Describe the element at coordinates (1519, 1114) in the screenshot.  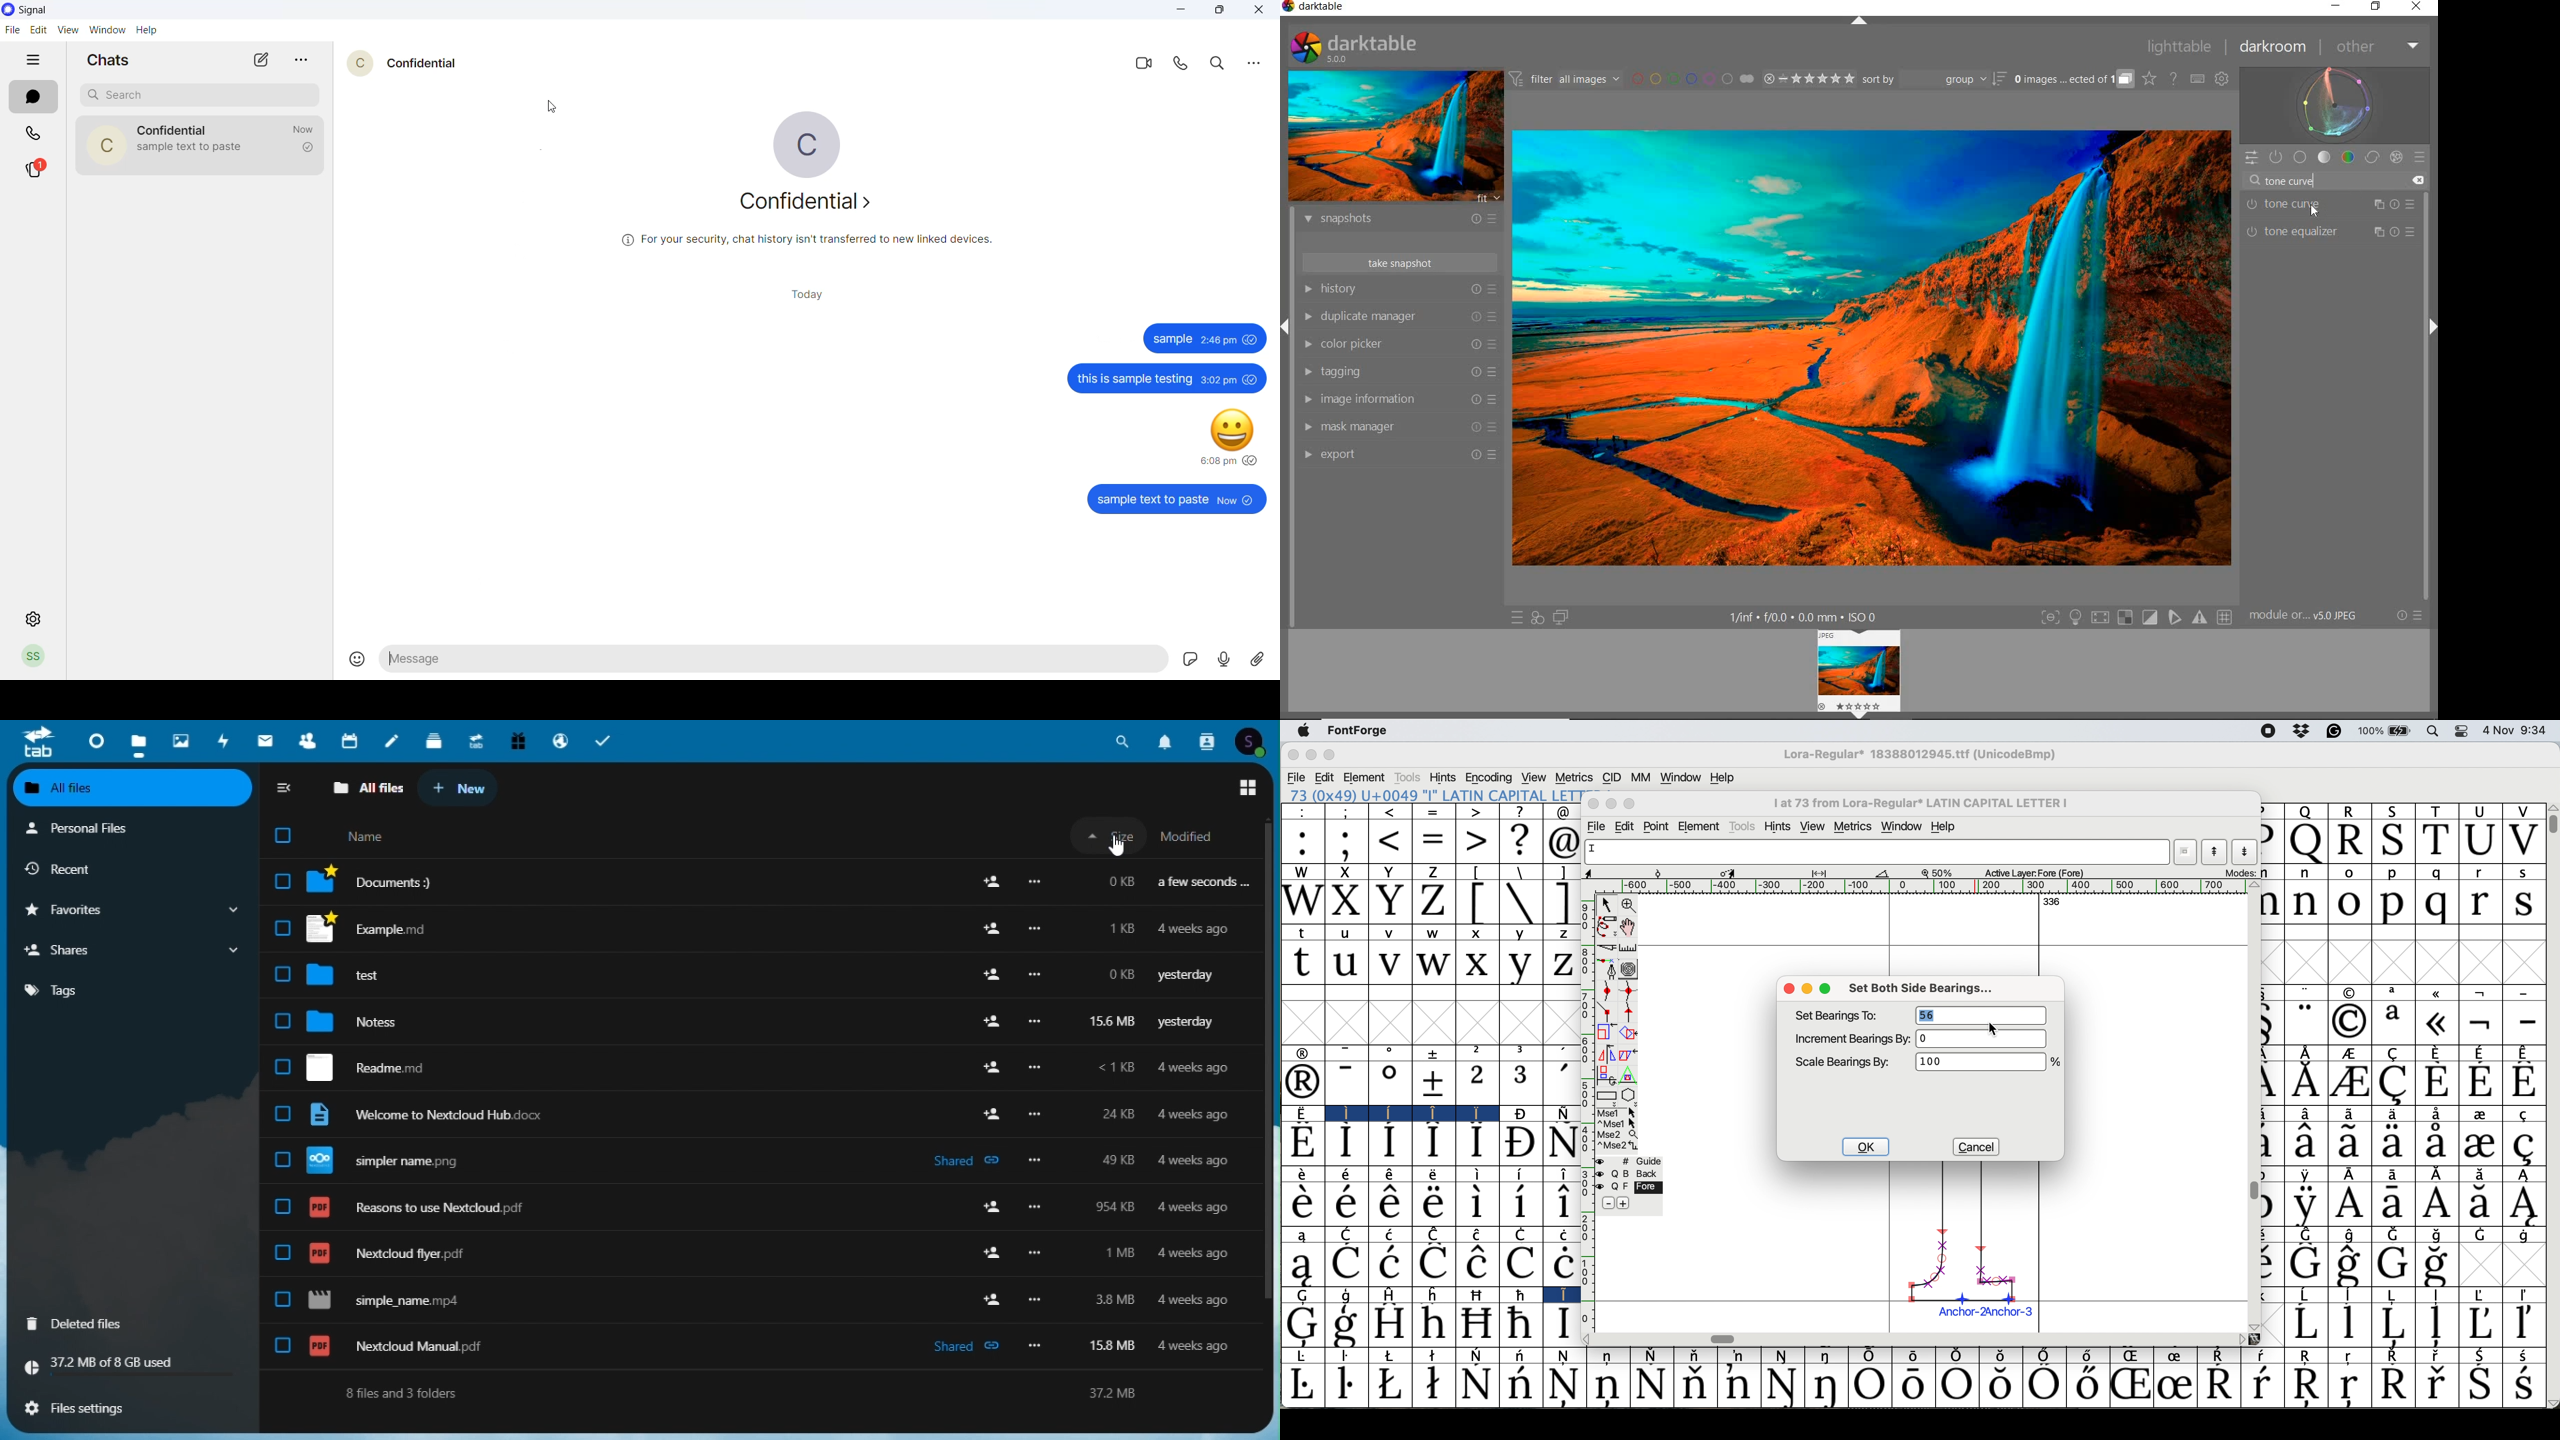
I see `Symbol` at that location.